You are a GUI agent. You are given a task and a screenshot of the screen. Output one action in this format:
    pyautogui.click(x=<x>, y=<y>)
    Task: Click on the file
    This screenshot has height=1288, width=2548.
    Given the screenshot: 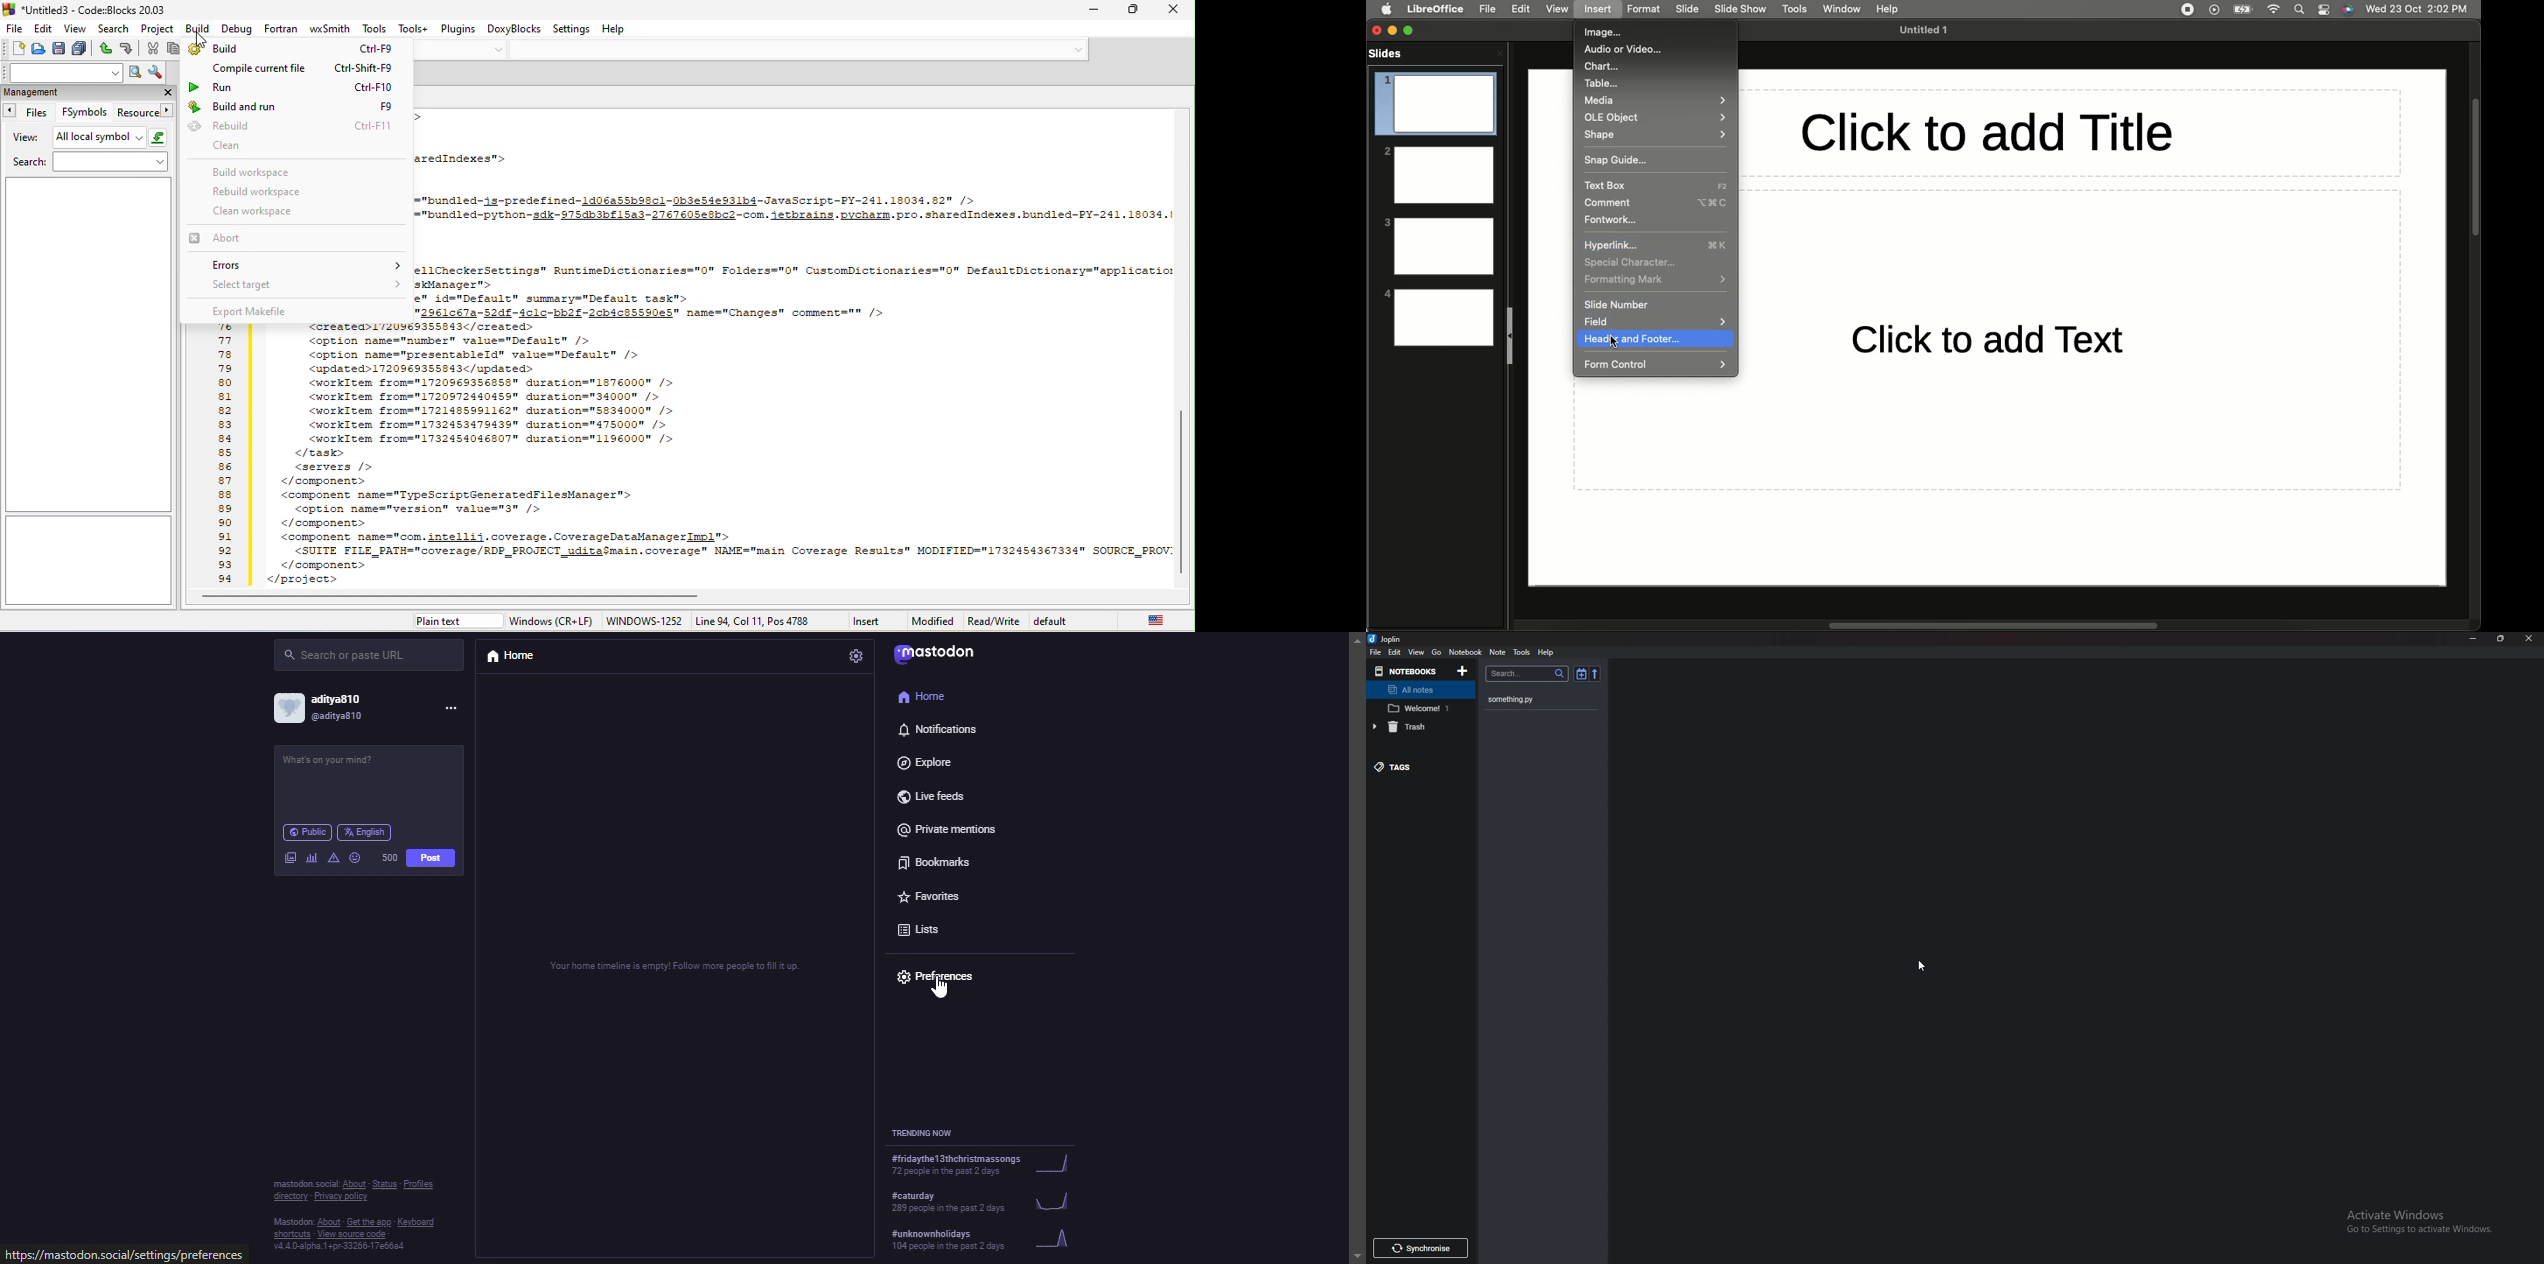 What is the action you would take?
    pyautogui.click(x=1376, y=652)
    